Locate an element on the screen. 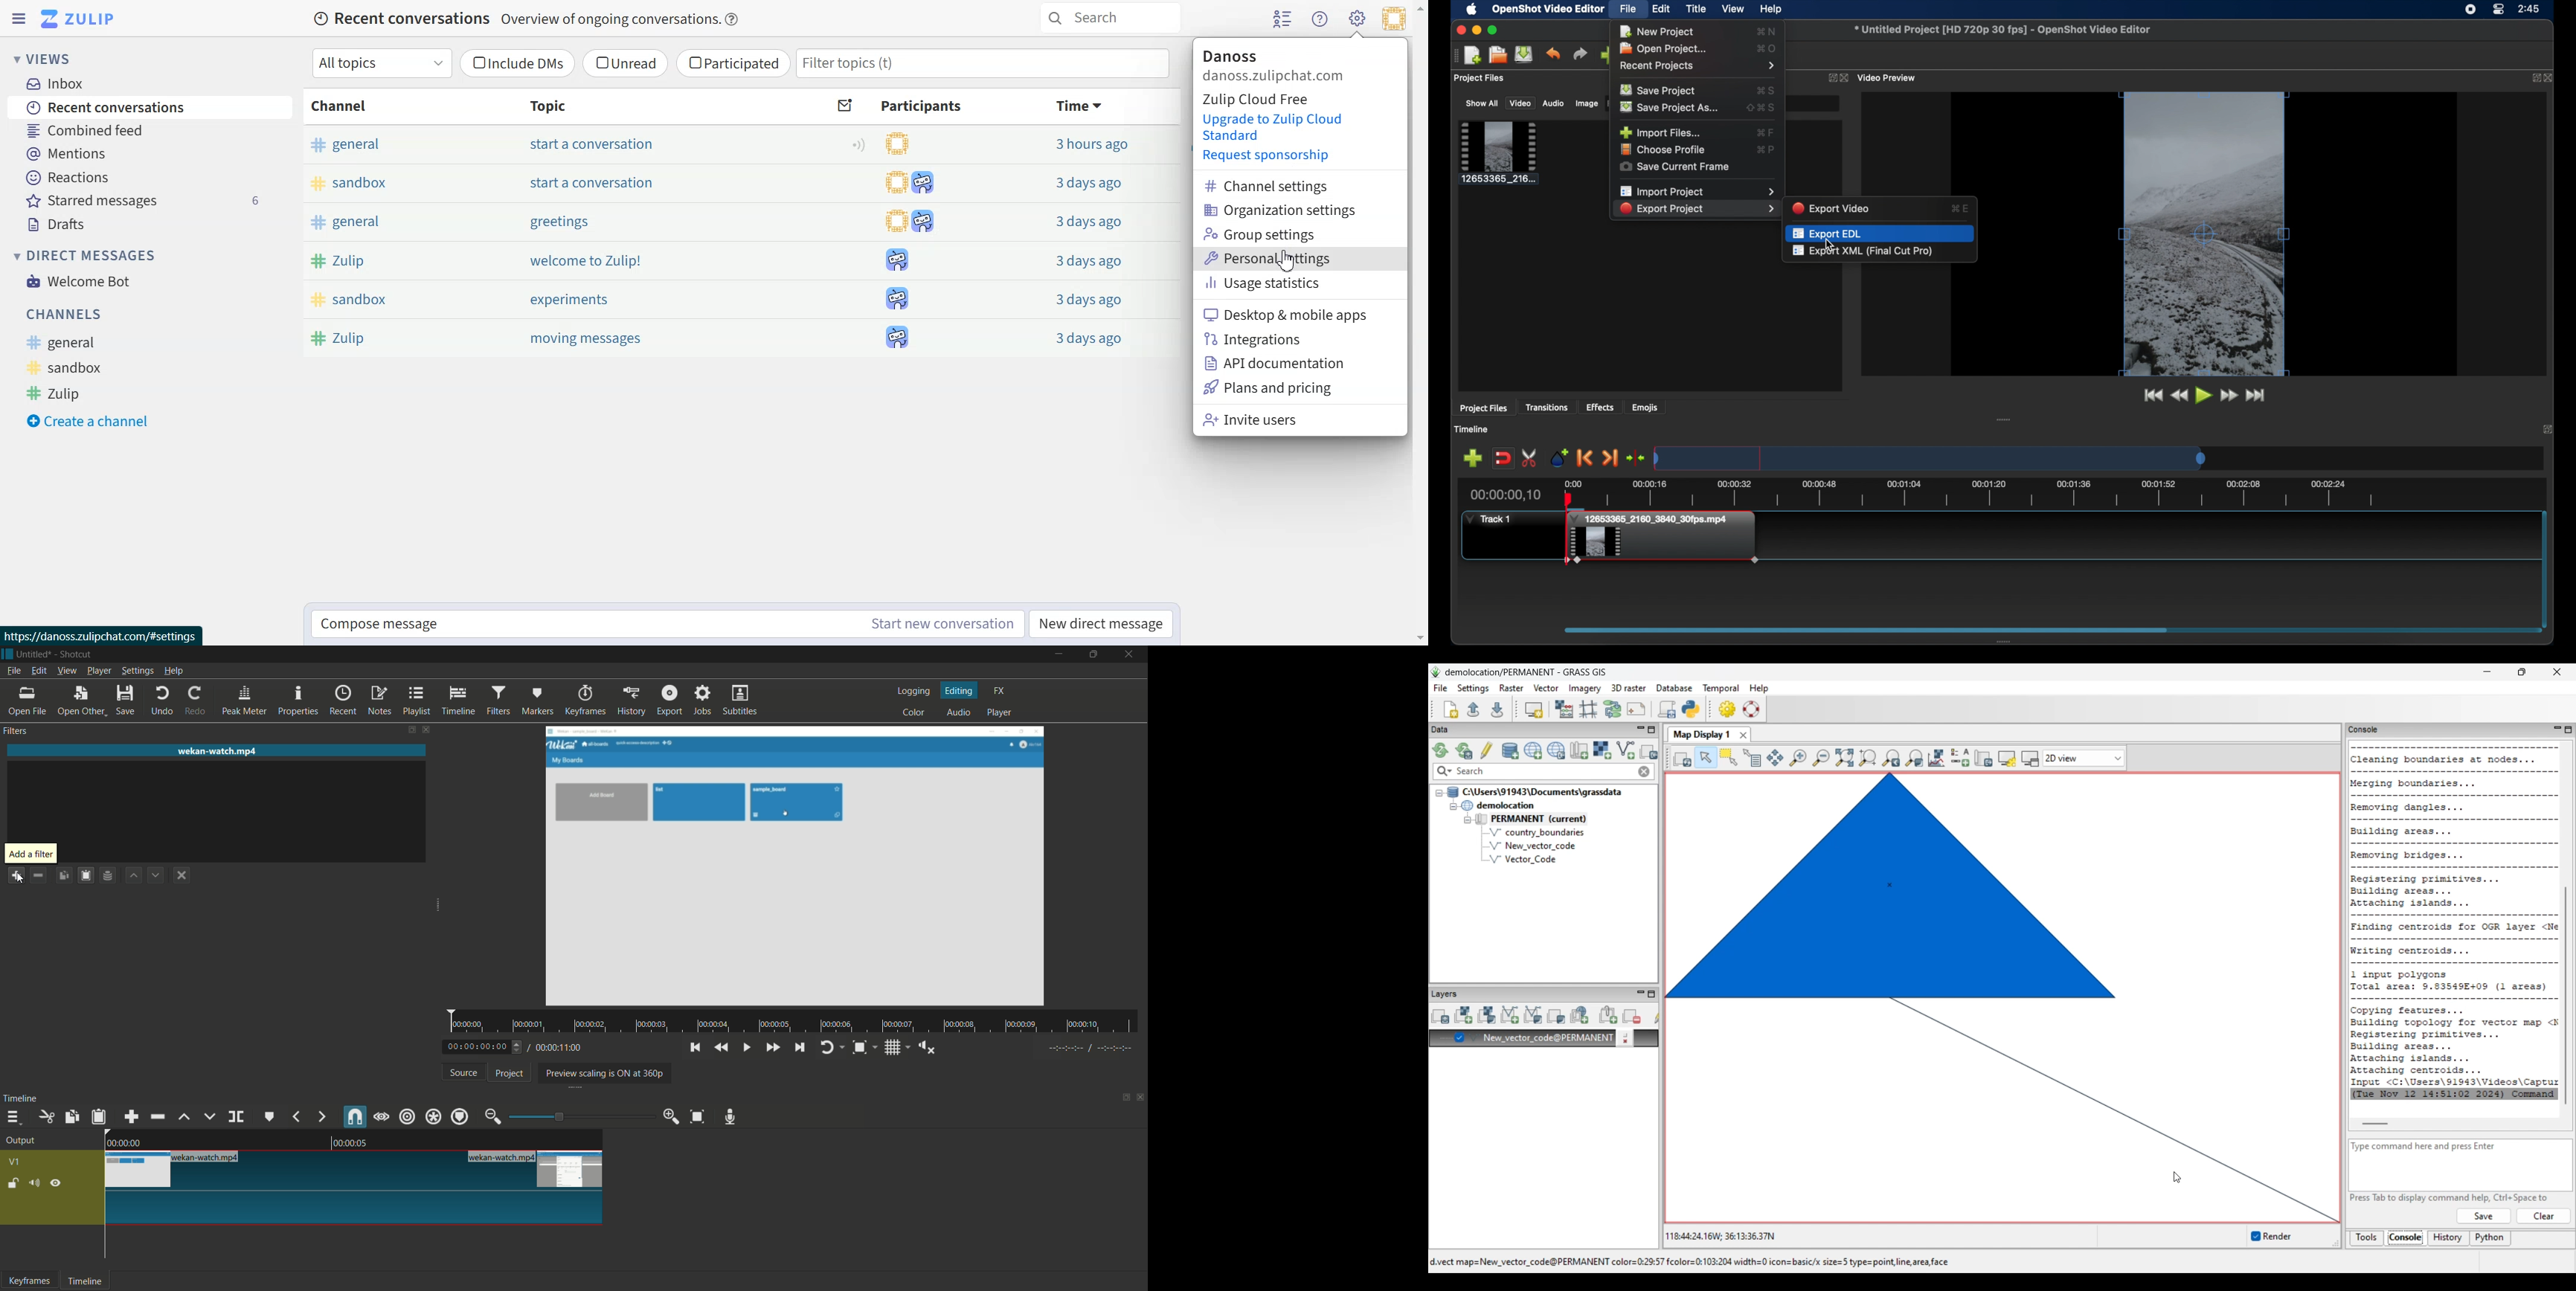 This screenshot has width=2576, height=1316. scroll bar is located at coordinates (2544, 567).